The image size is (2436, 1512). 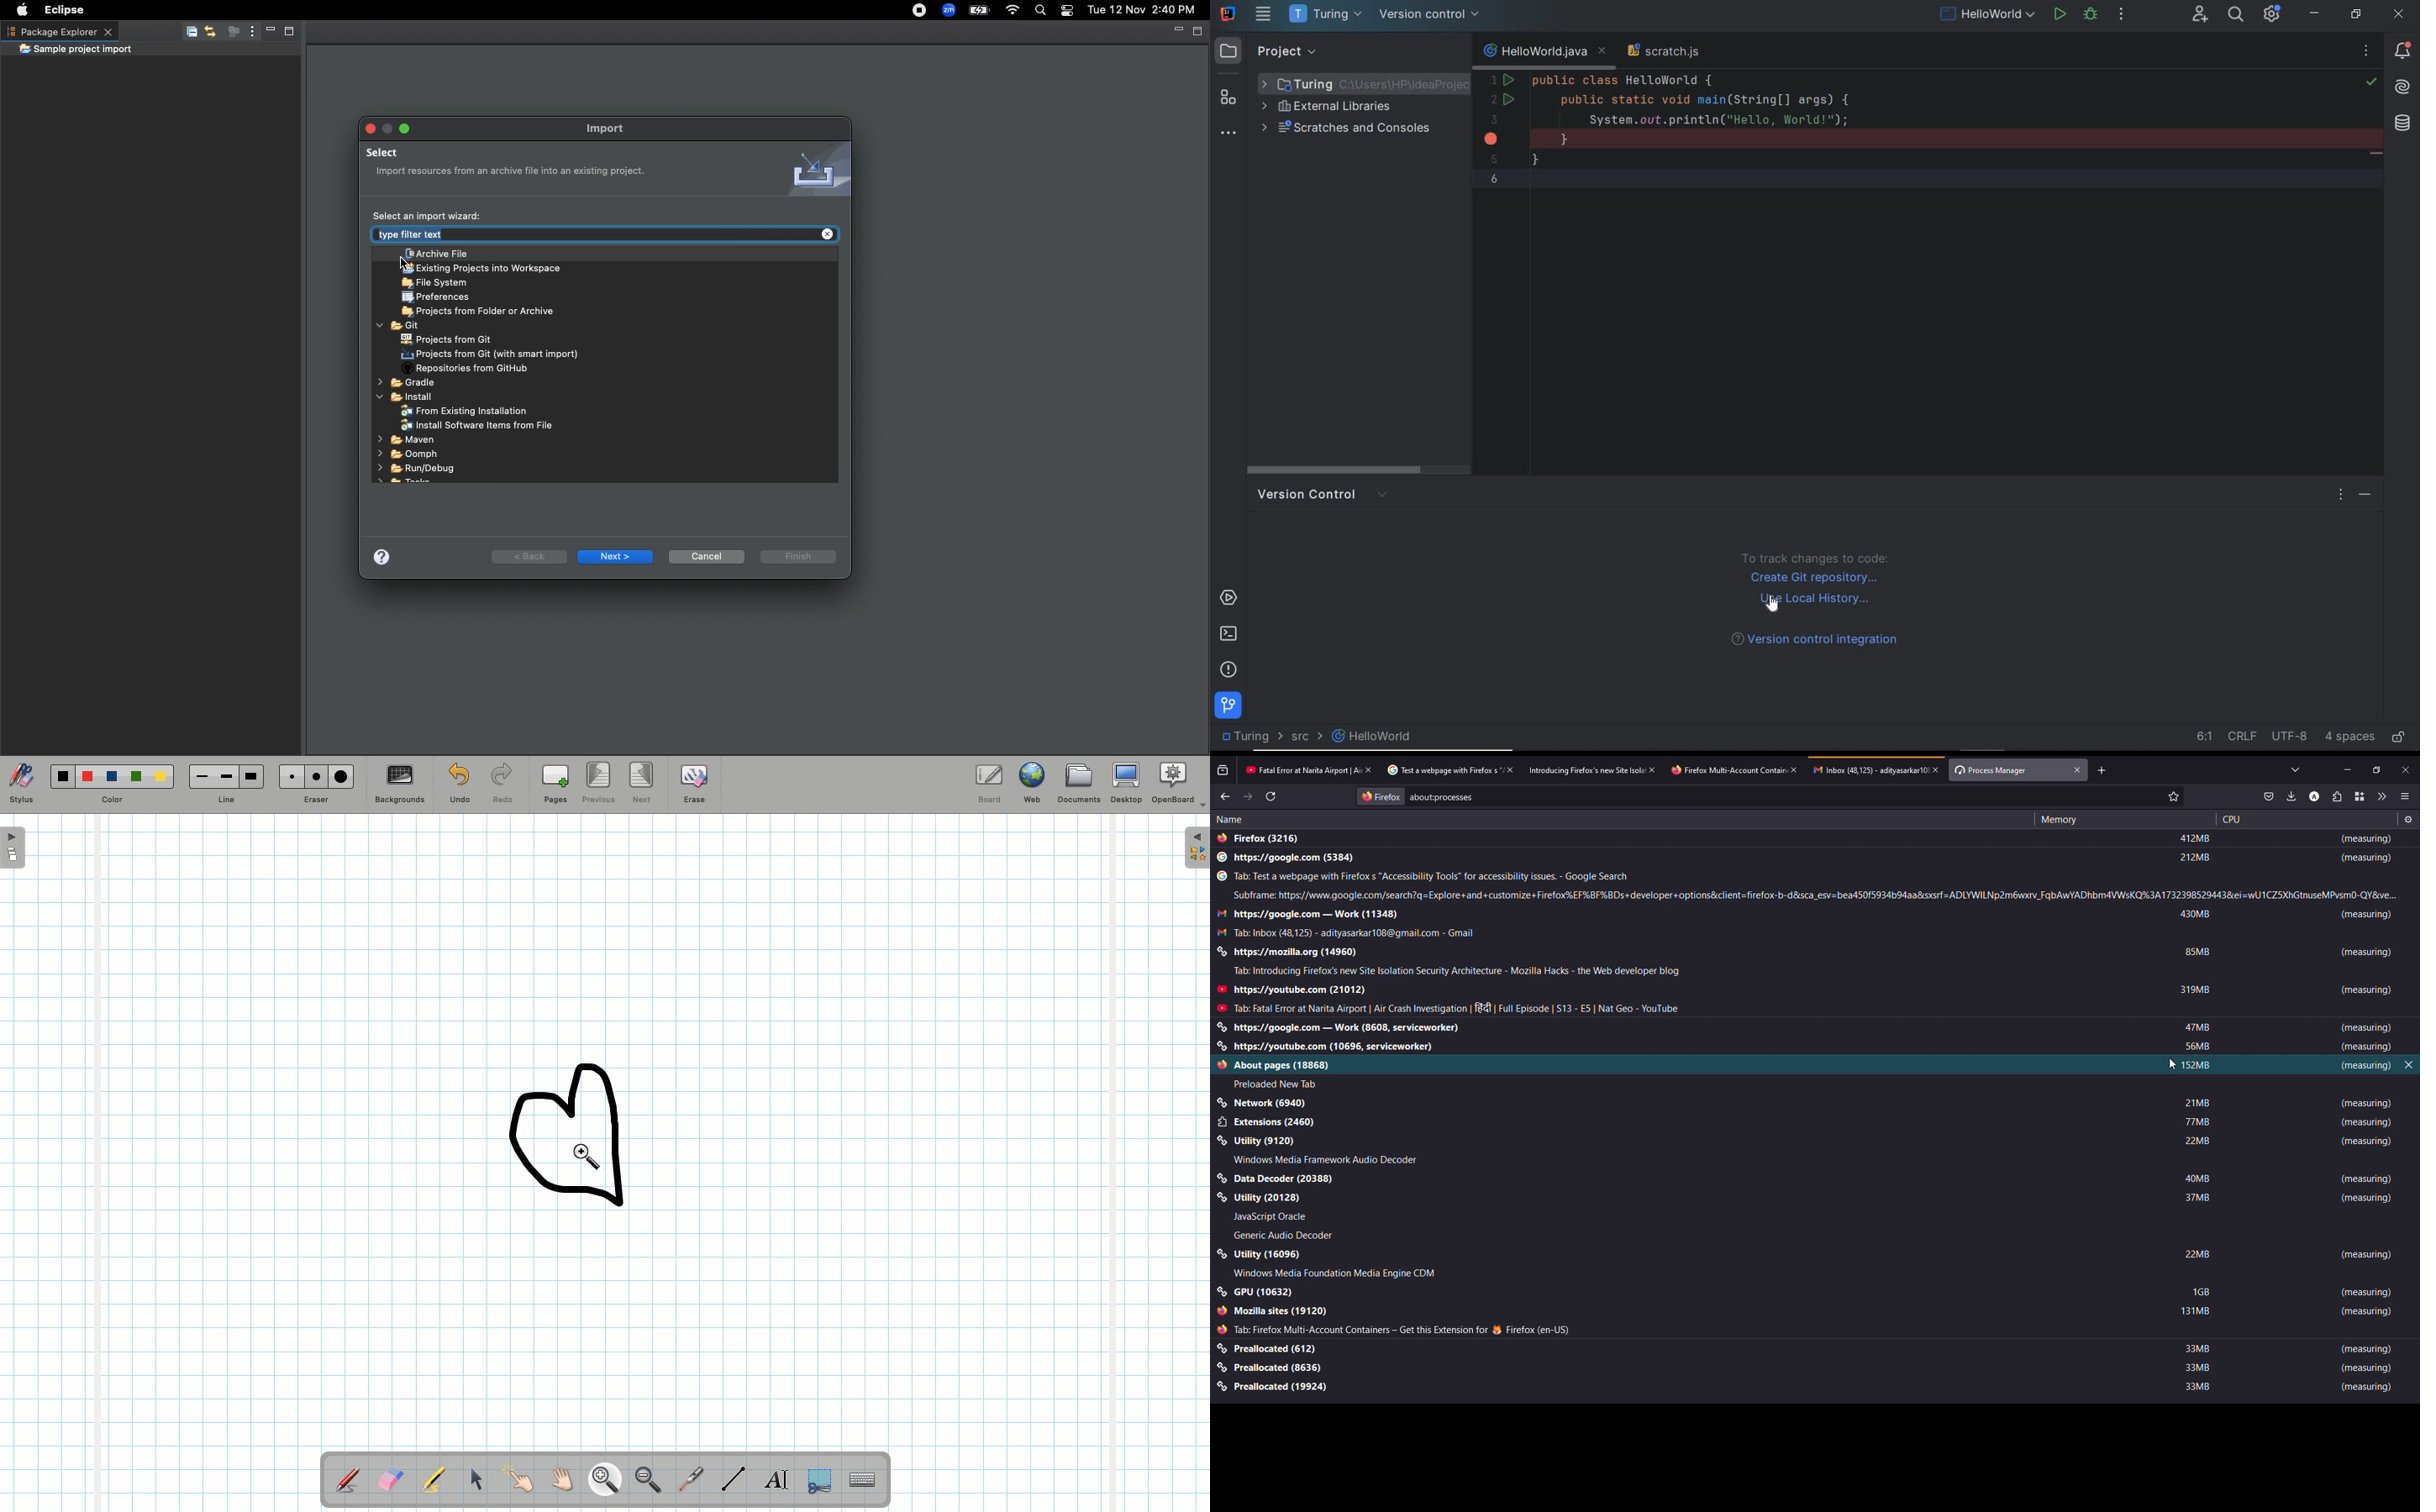 What do you see at coordinates (2291, 797) in the screenshot?
I see `downloads` at bounding box center [2291, 797].